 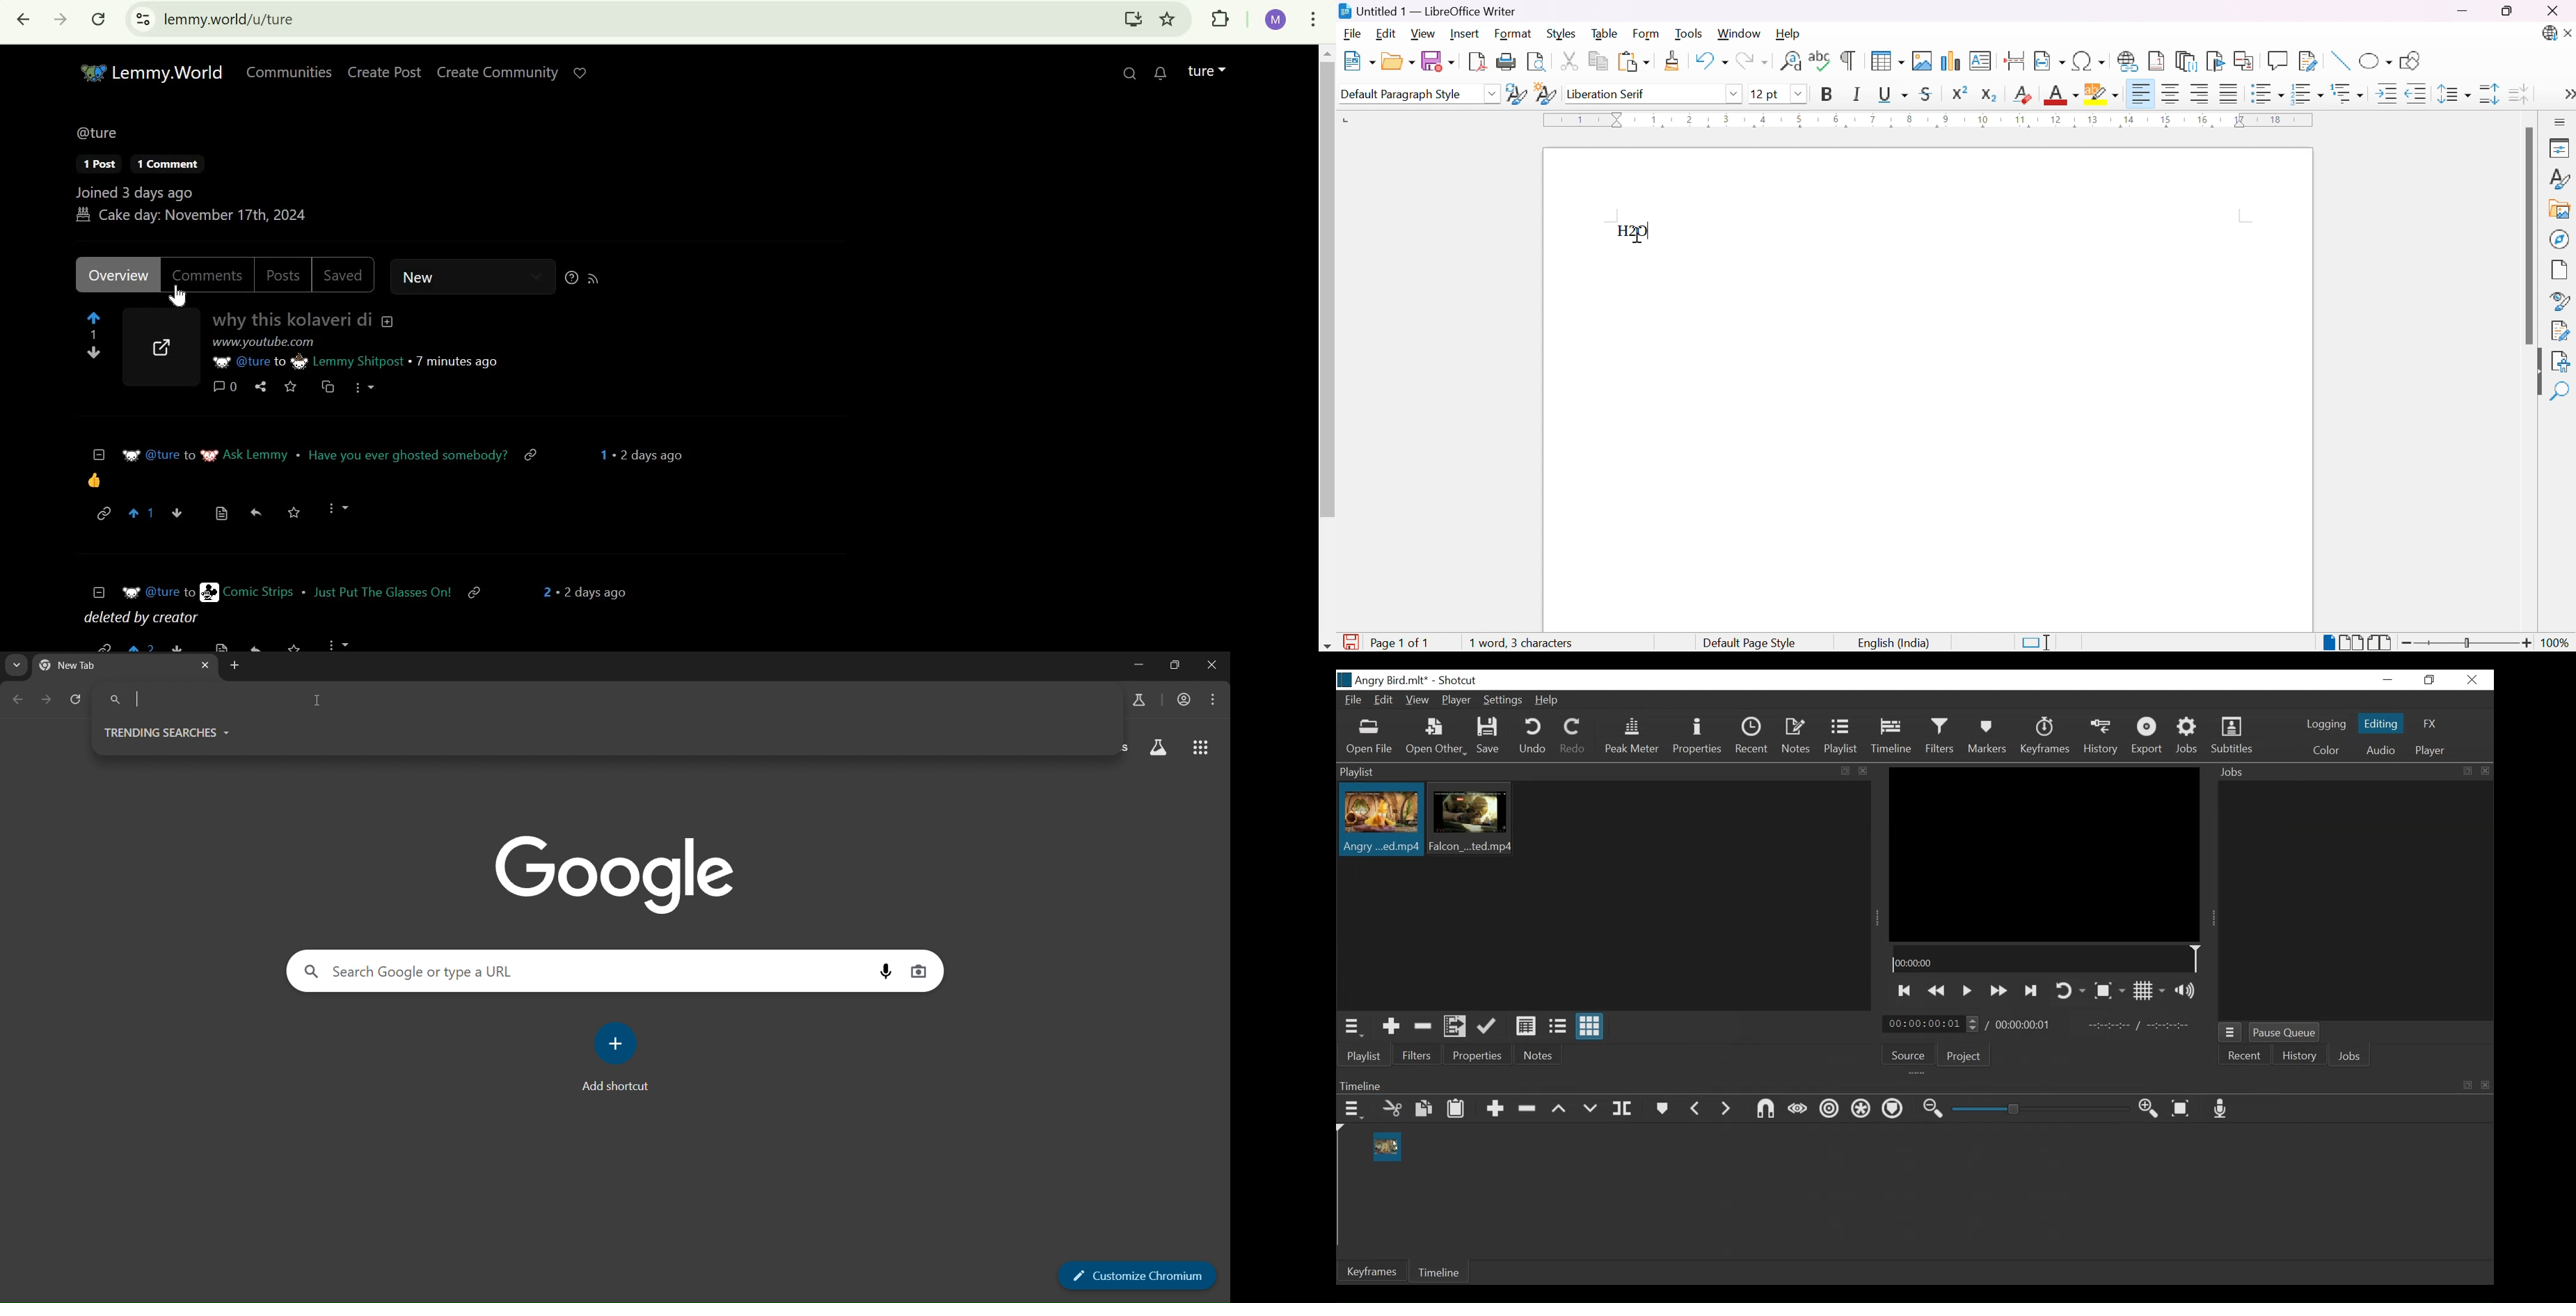 What do you see at coordinates (1734, 92) in the screenshot?
I see `Drop down` at bounding box center [1734, 92].